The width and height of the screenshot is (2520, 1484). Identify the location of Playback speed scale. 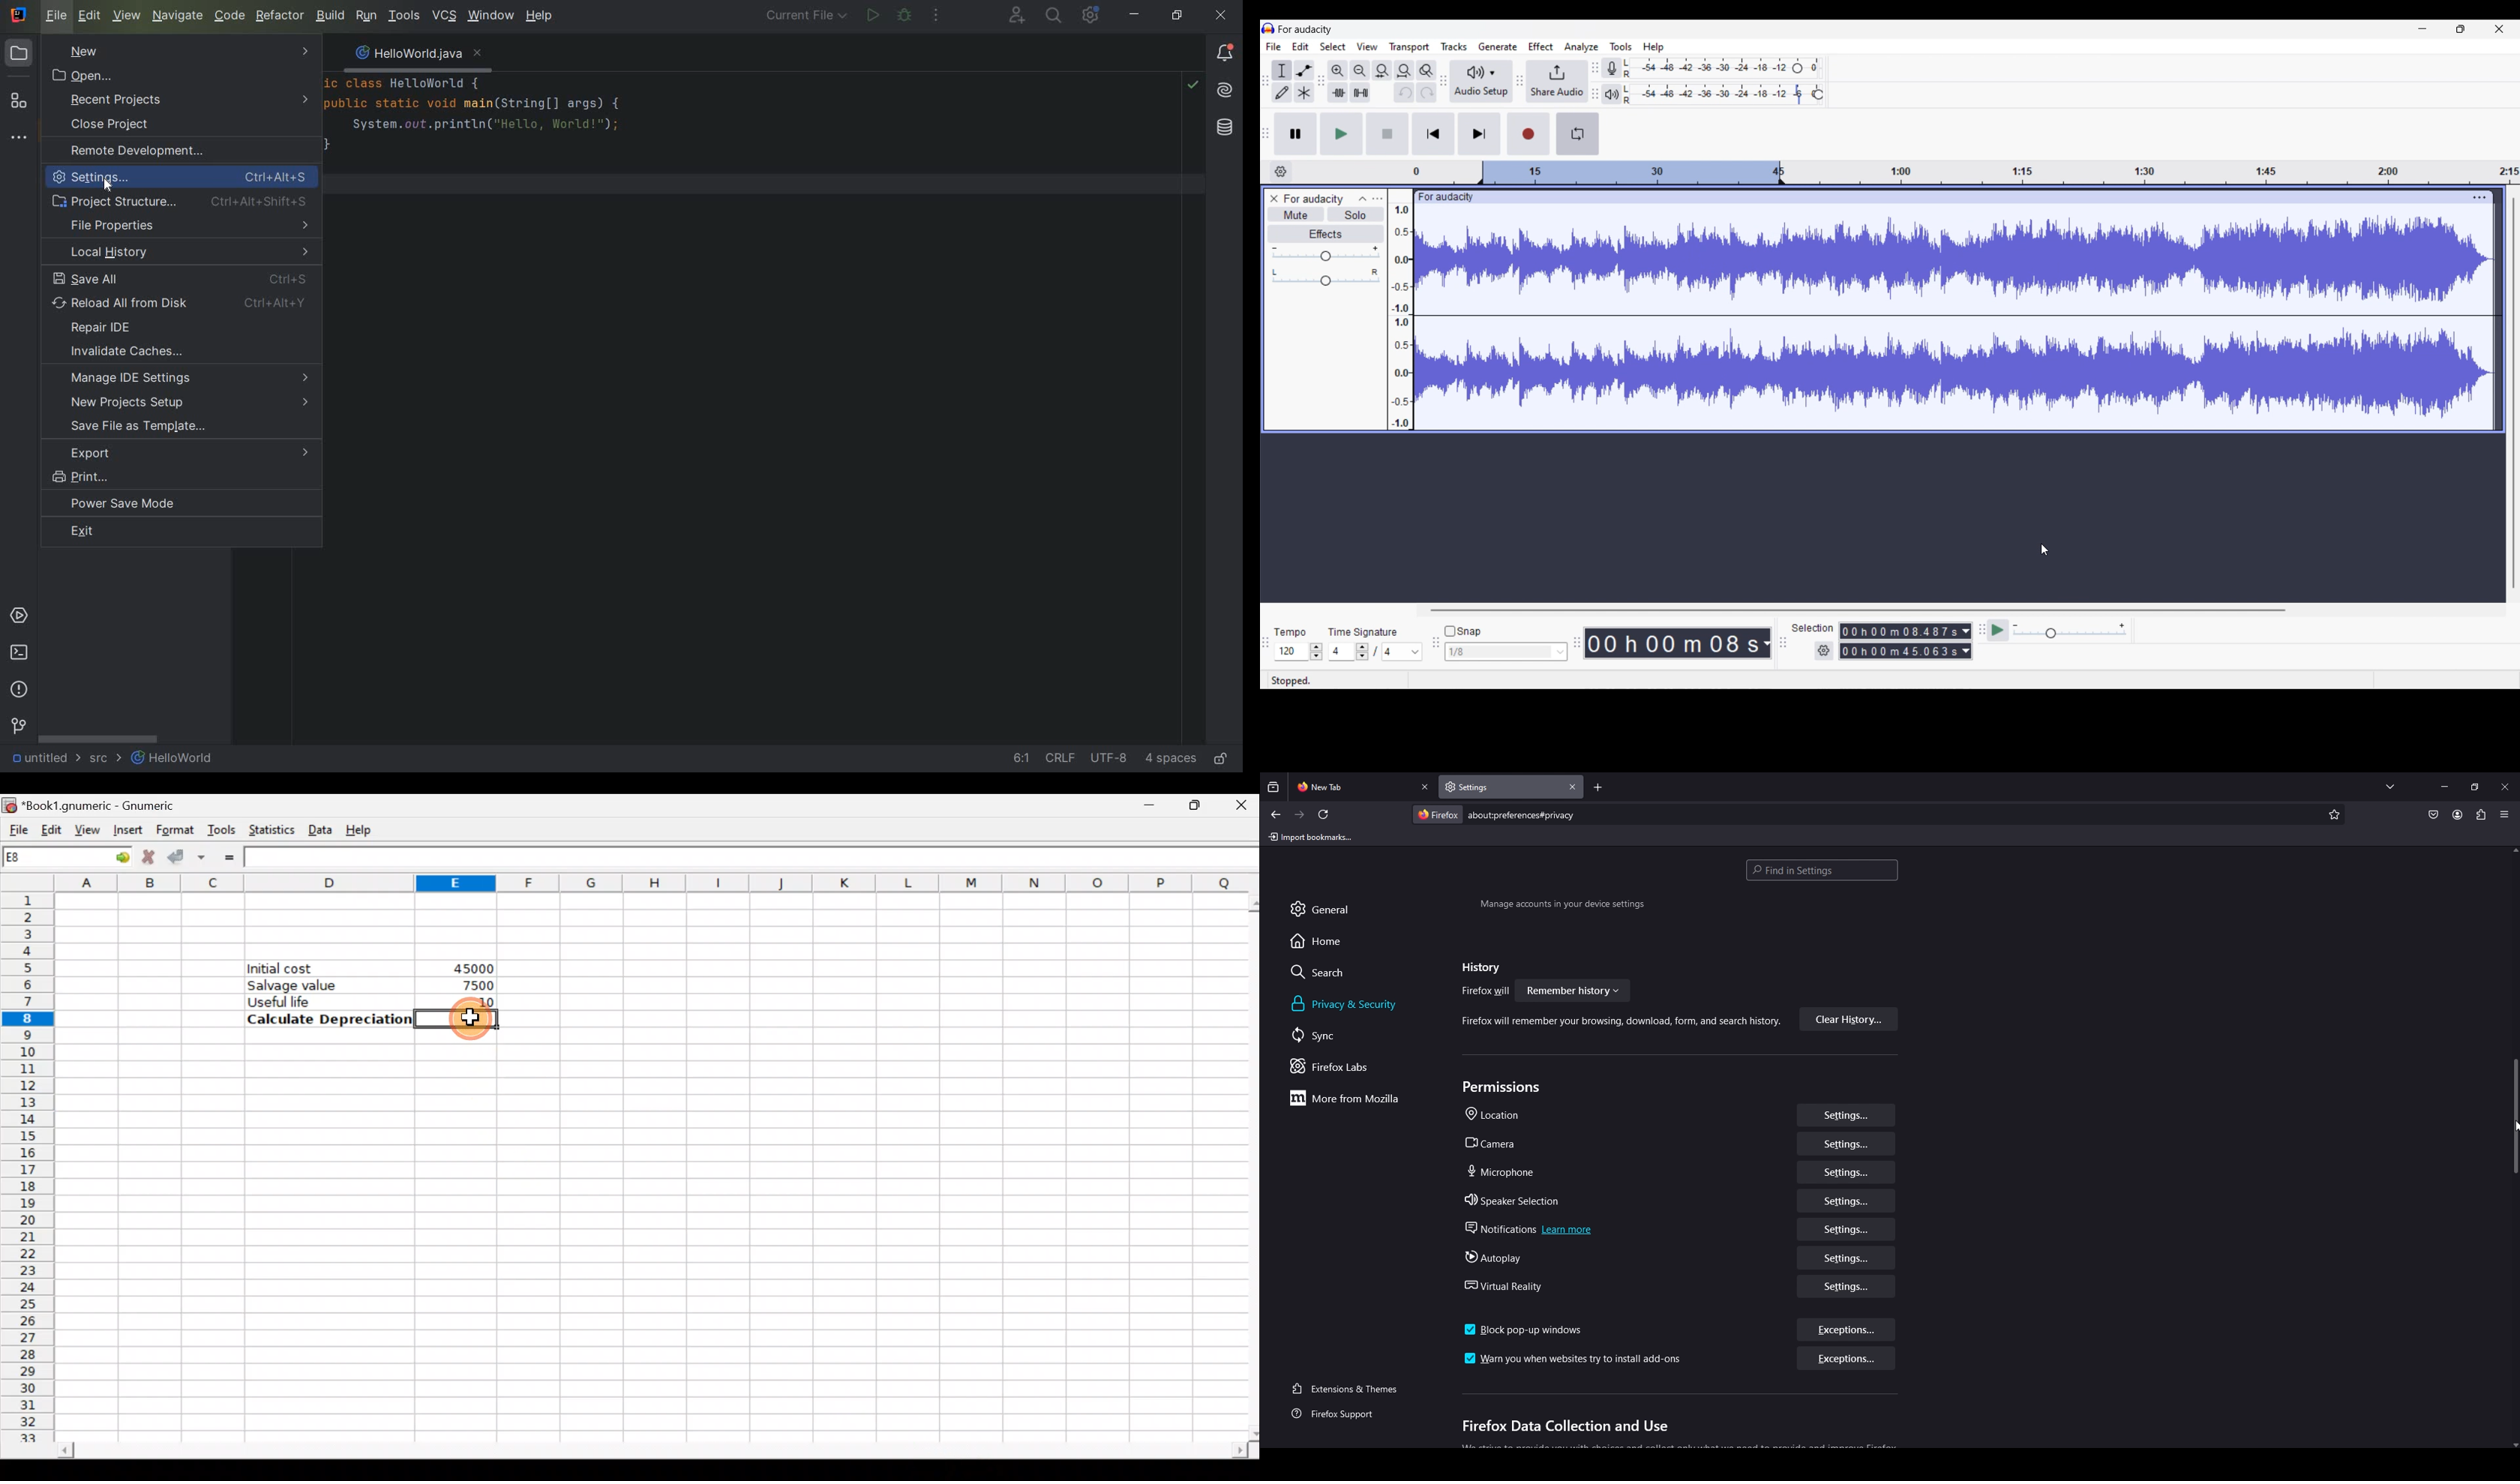
(2070, 630).